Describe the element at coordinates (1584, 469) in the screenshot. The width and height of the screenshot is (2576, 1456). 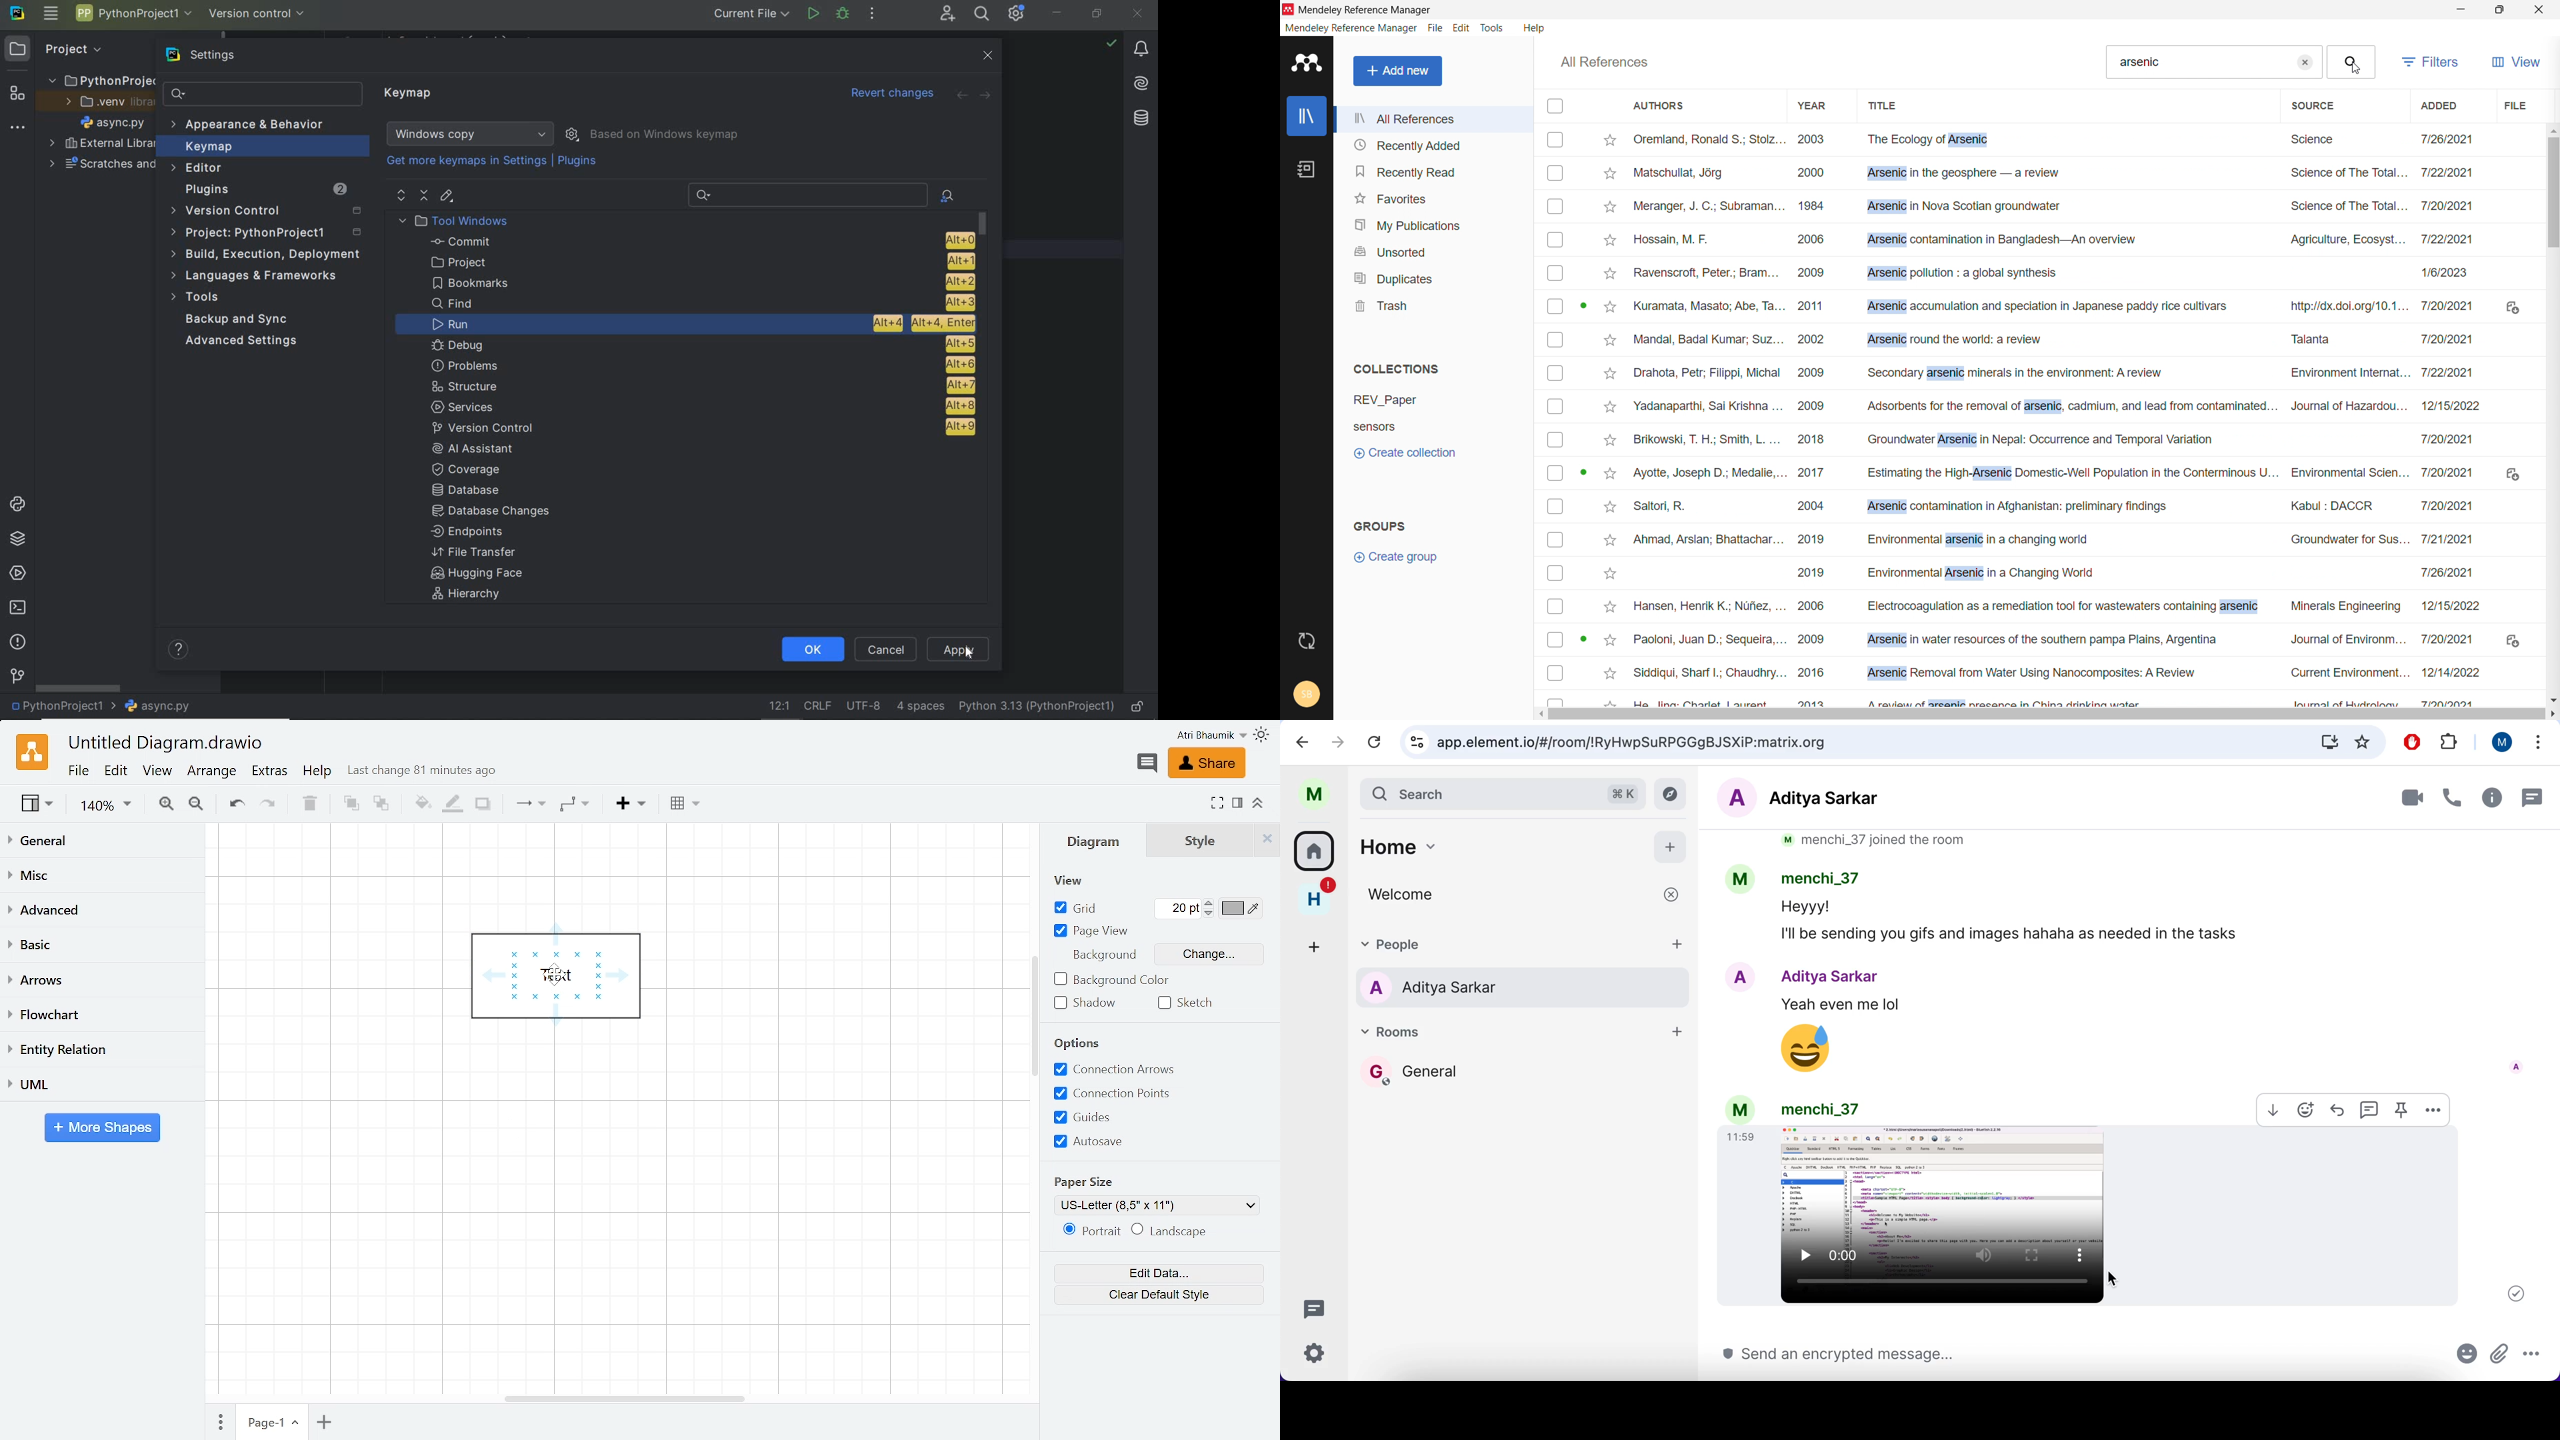
I see `Active` at that location.